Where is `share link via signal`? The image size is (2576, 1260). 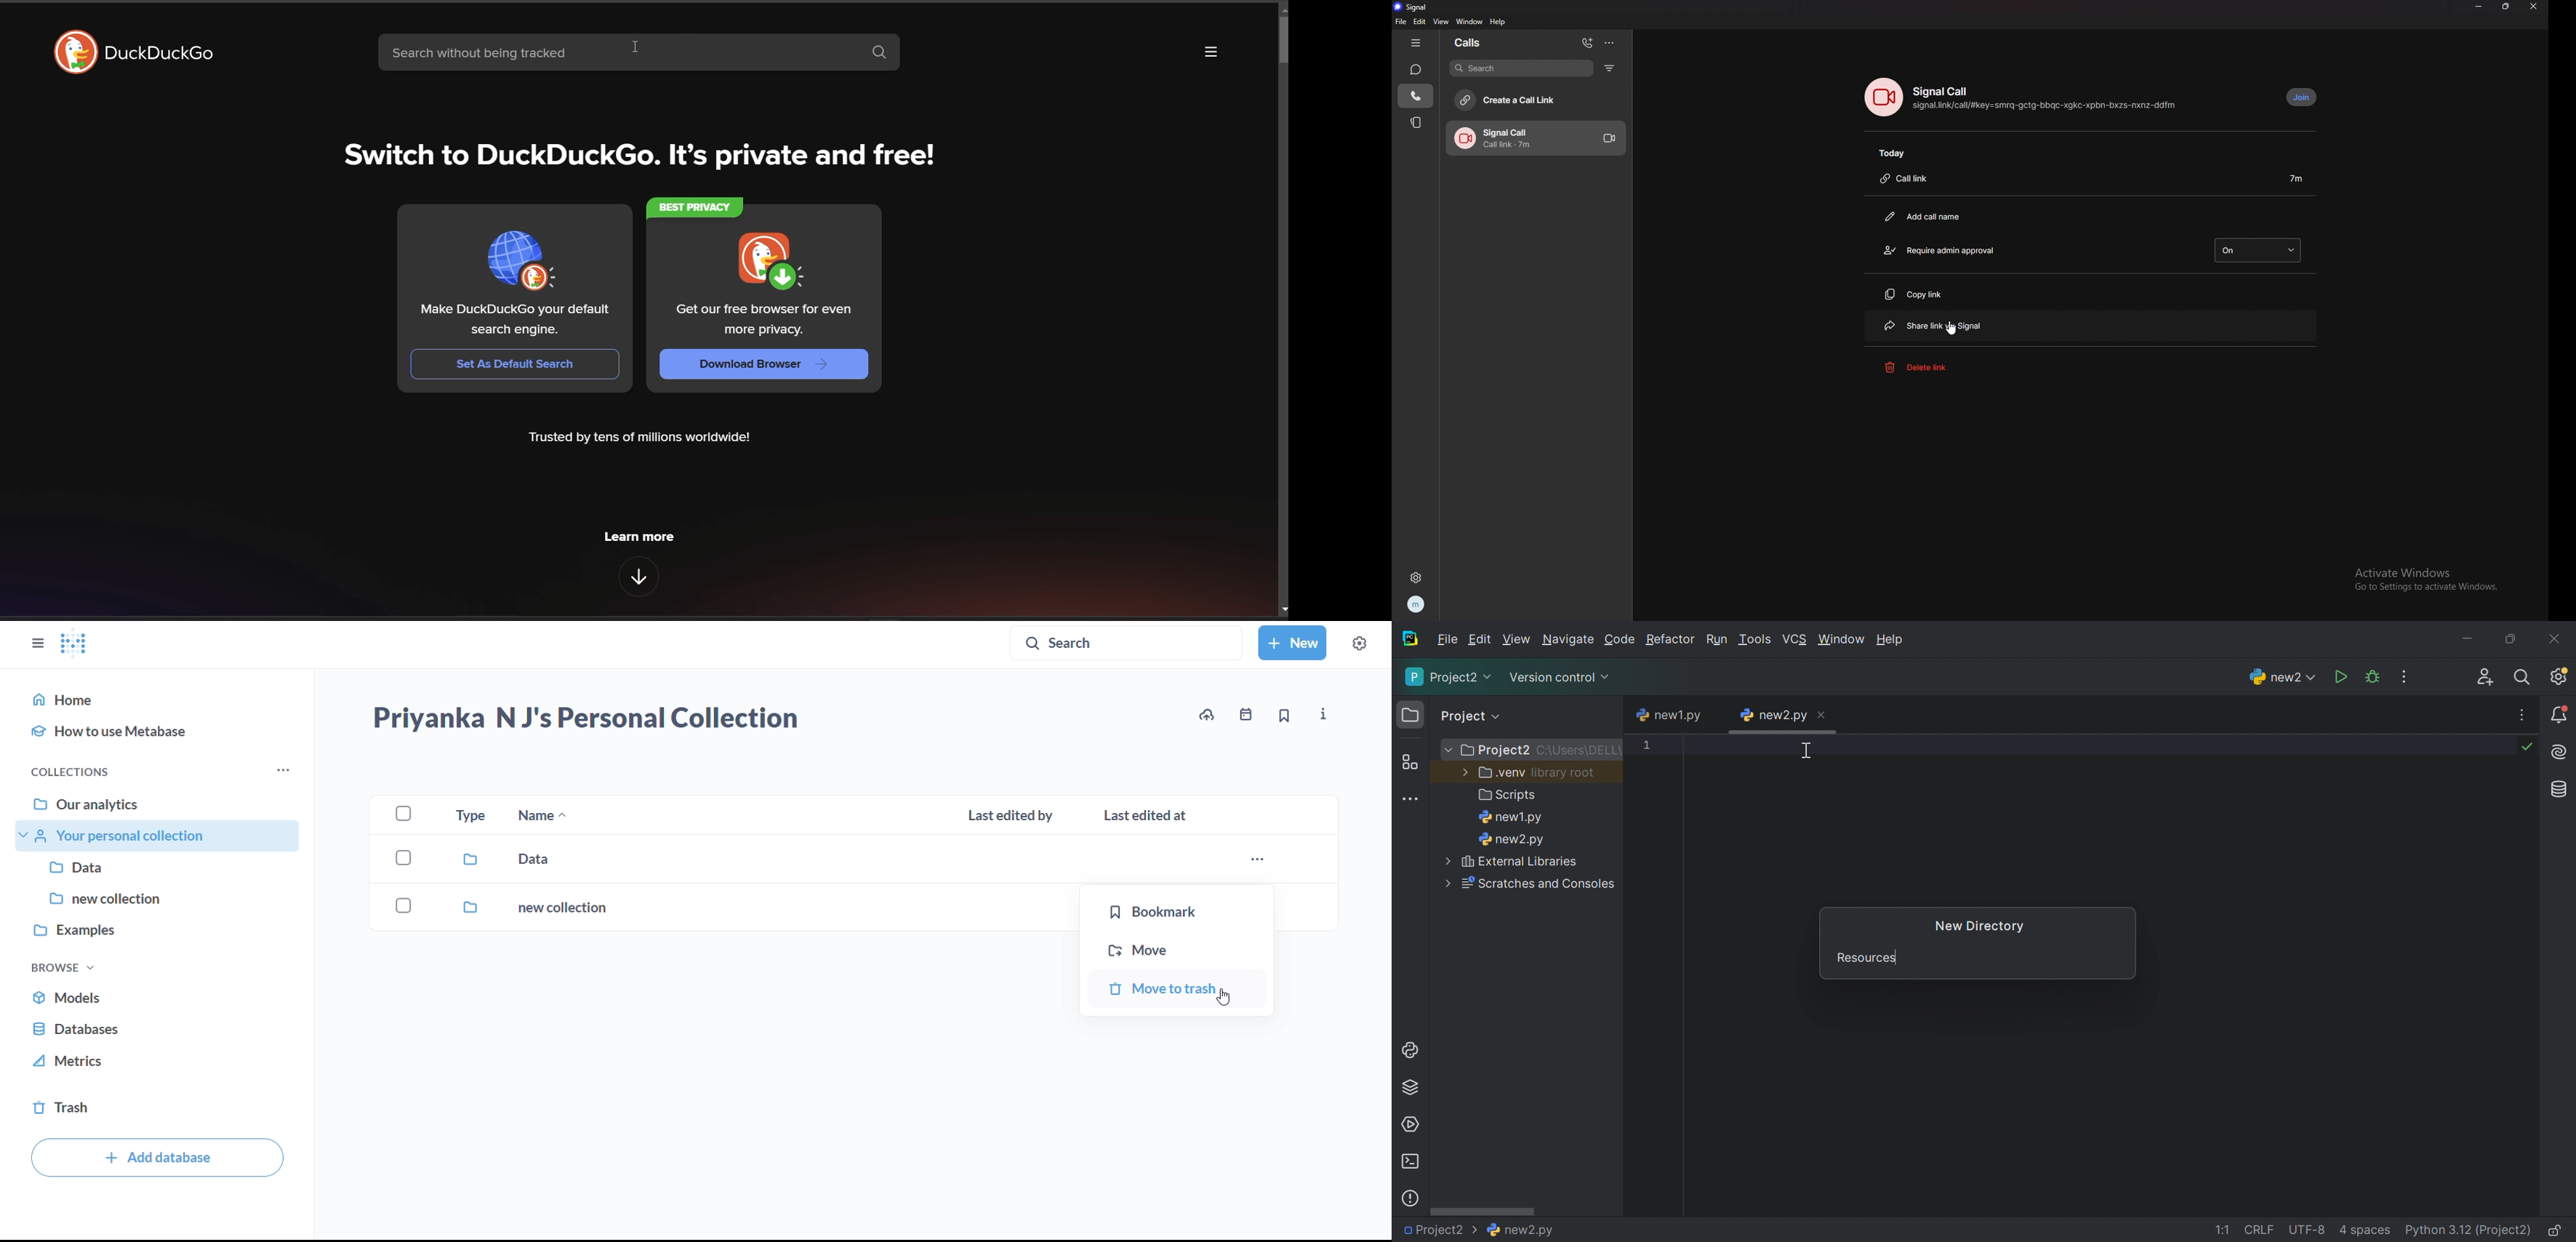 share link via signal is located at coordinates (1958, 325).